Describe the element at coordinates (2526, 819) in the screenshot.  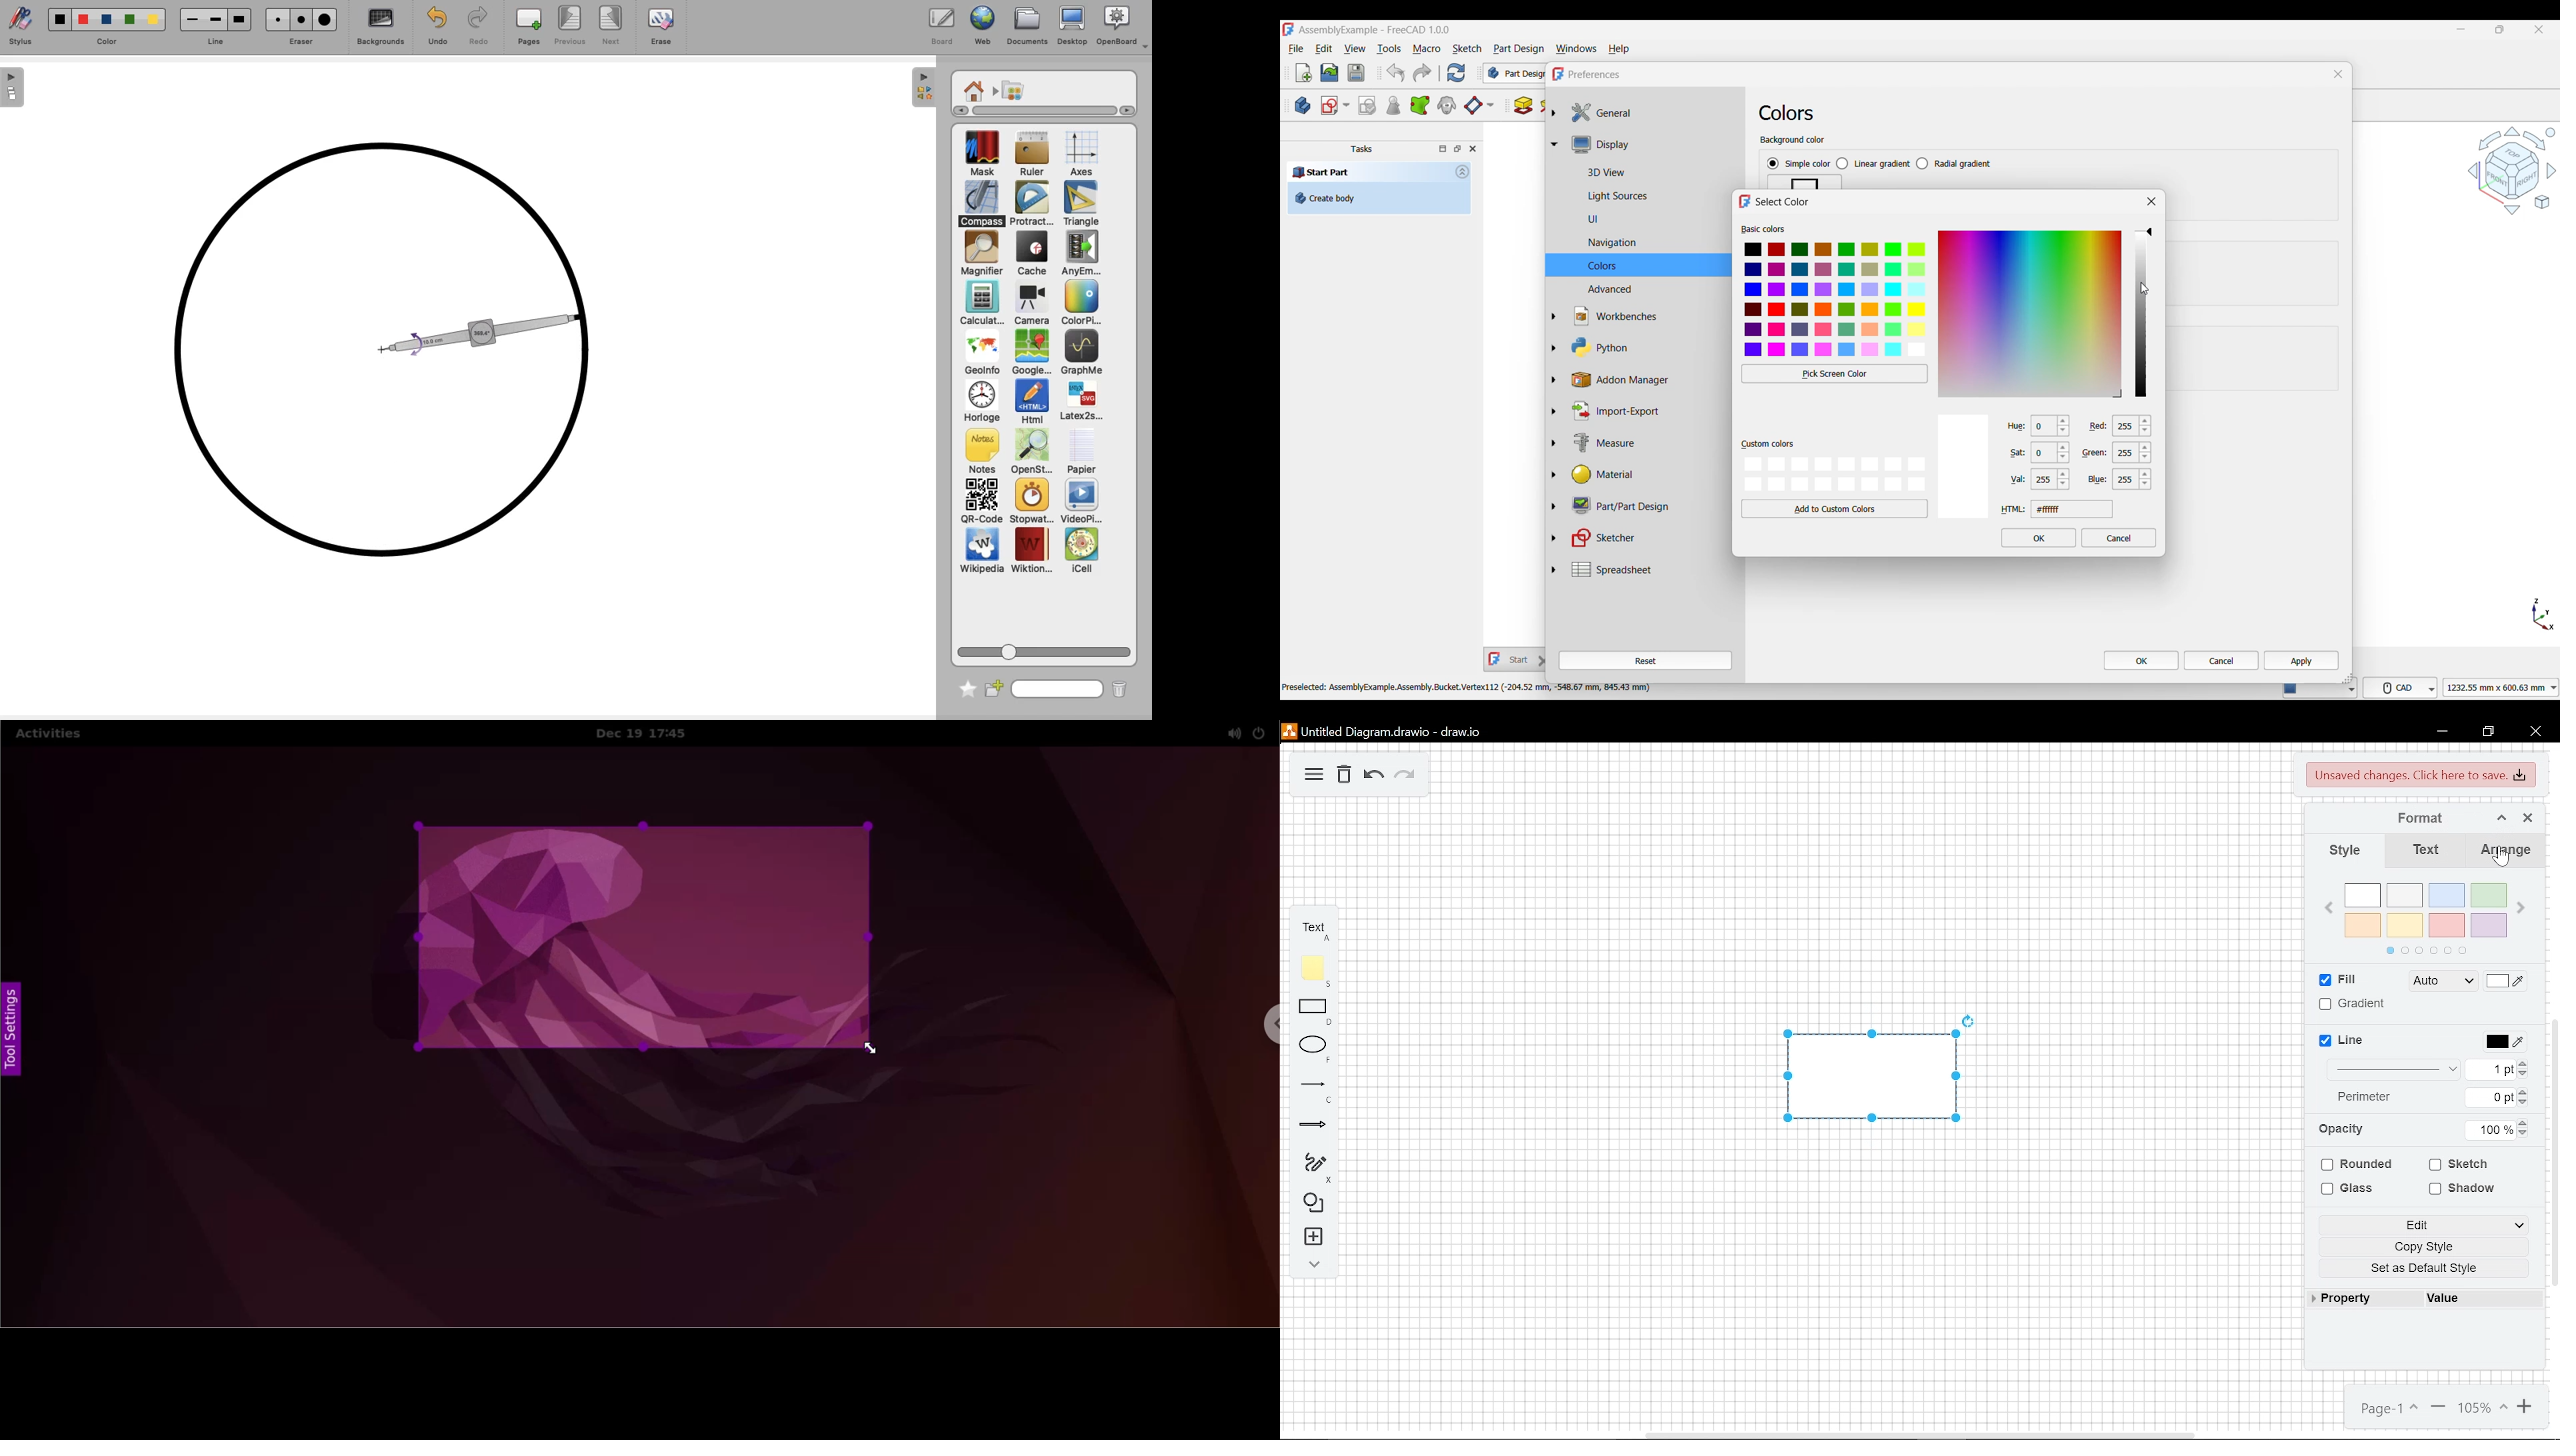
I see `close` at that location.